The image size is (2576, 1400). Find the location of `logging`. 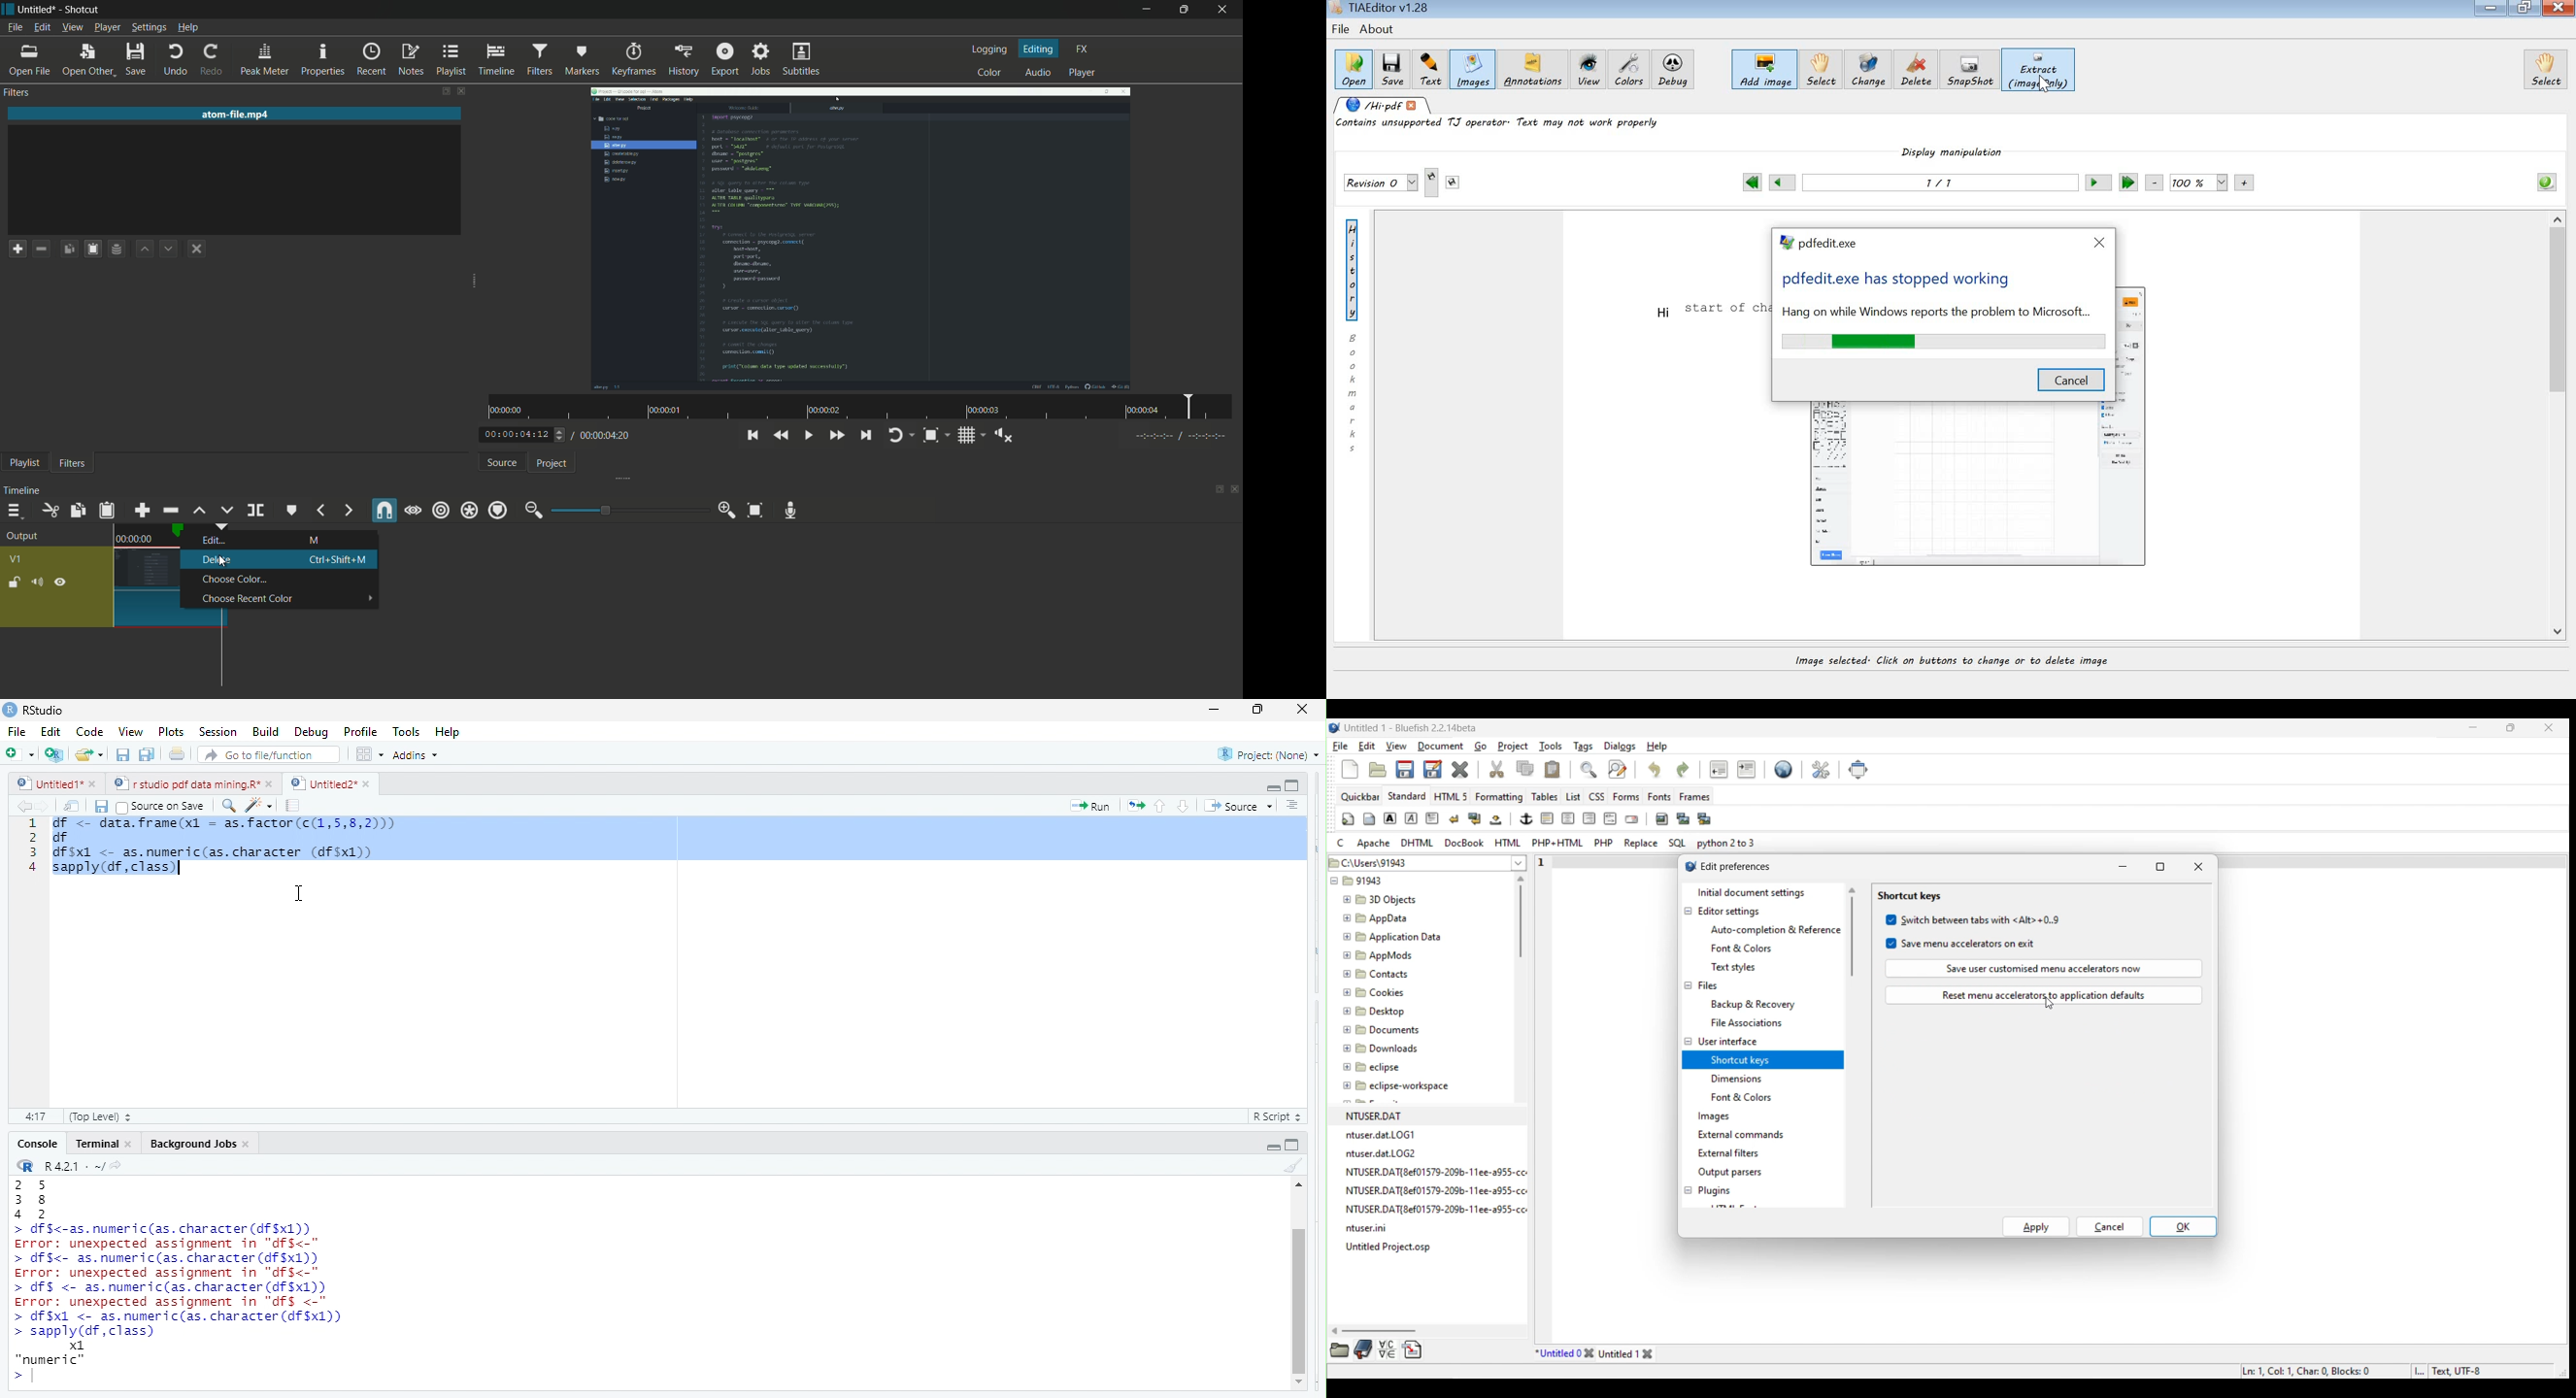

logging is located at coordinates (988, 50).